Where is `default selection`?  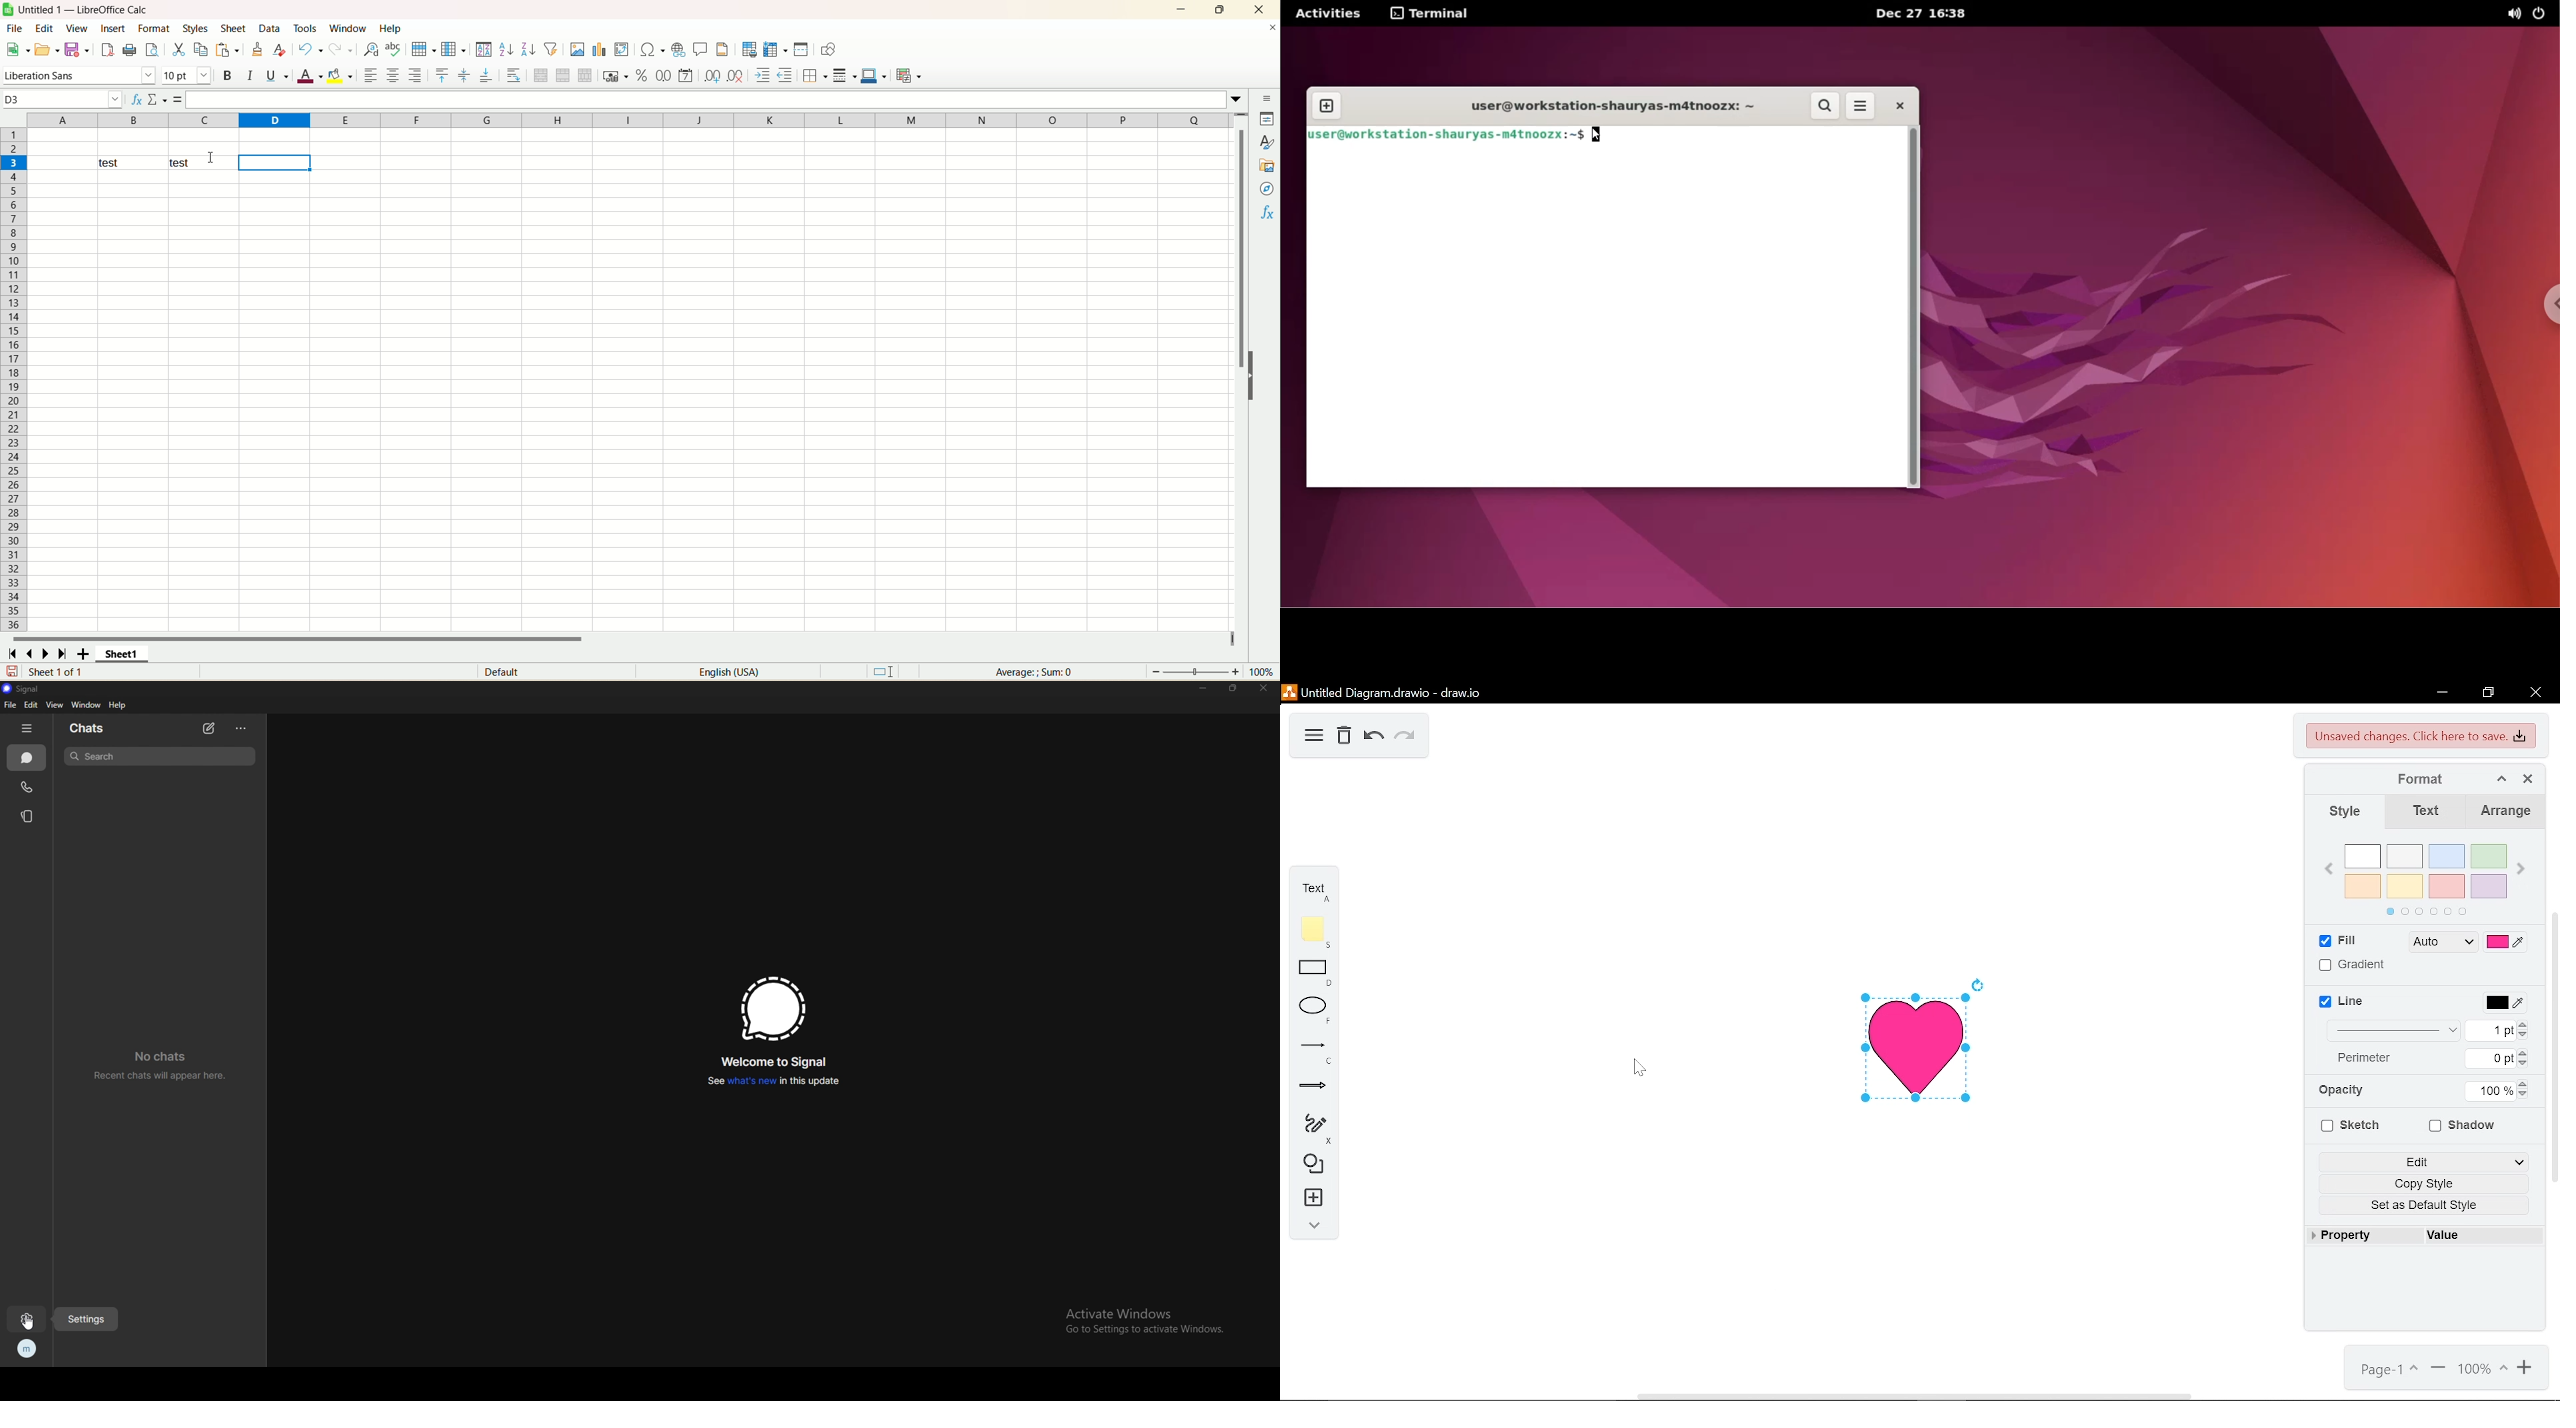 default selection is located at coordinates (883, 672).